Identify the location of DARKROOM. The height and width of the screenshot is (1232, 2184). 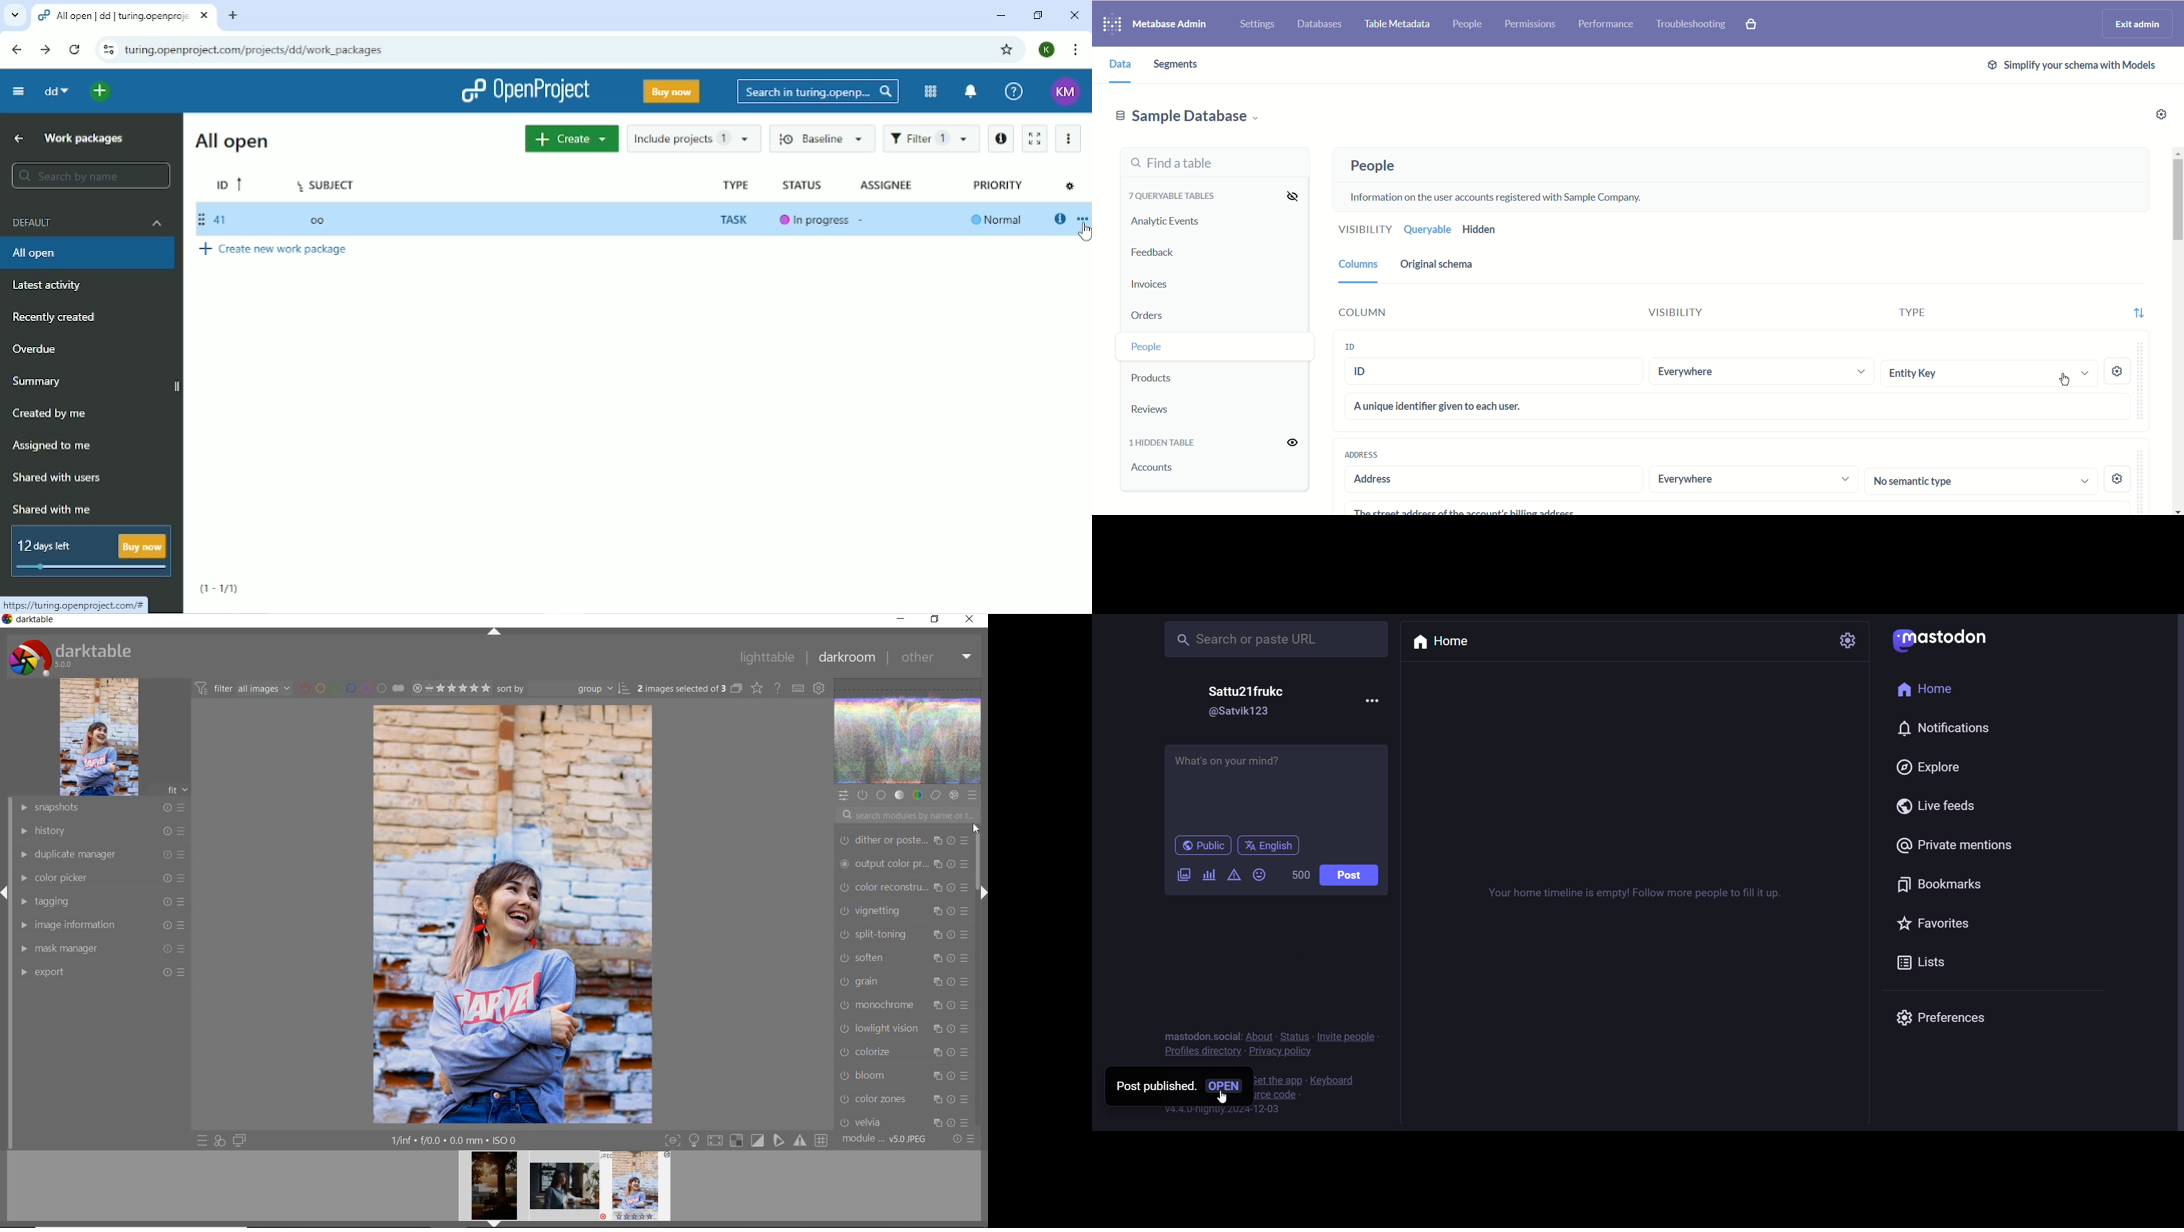
(846, 658).